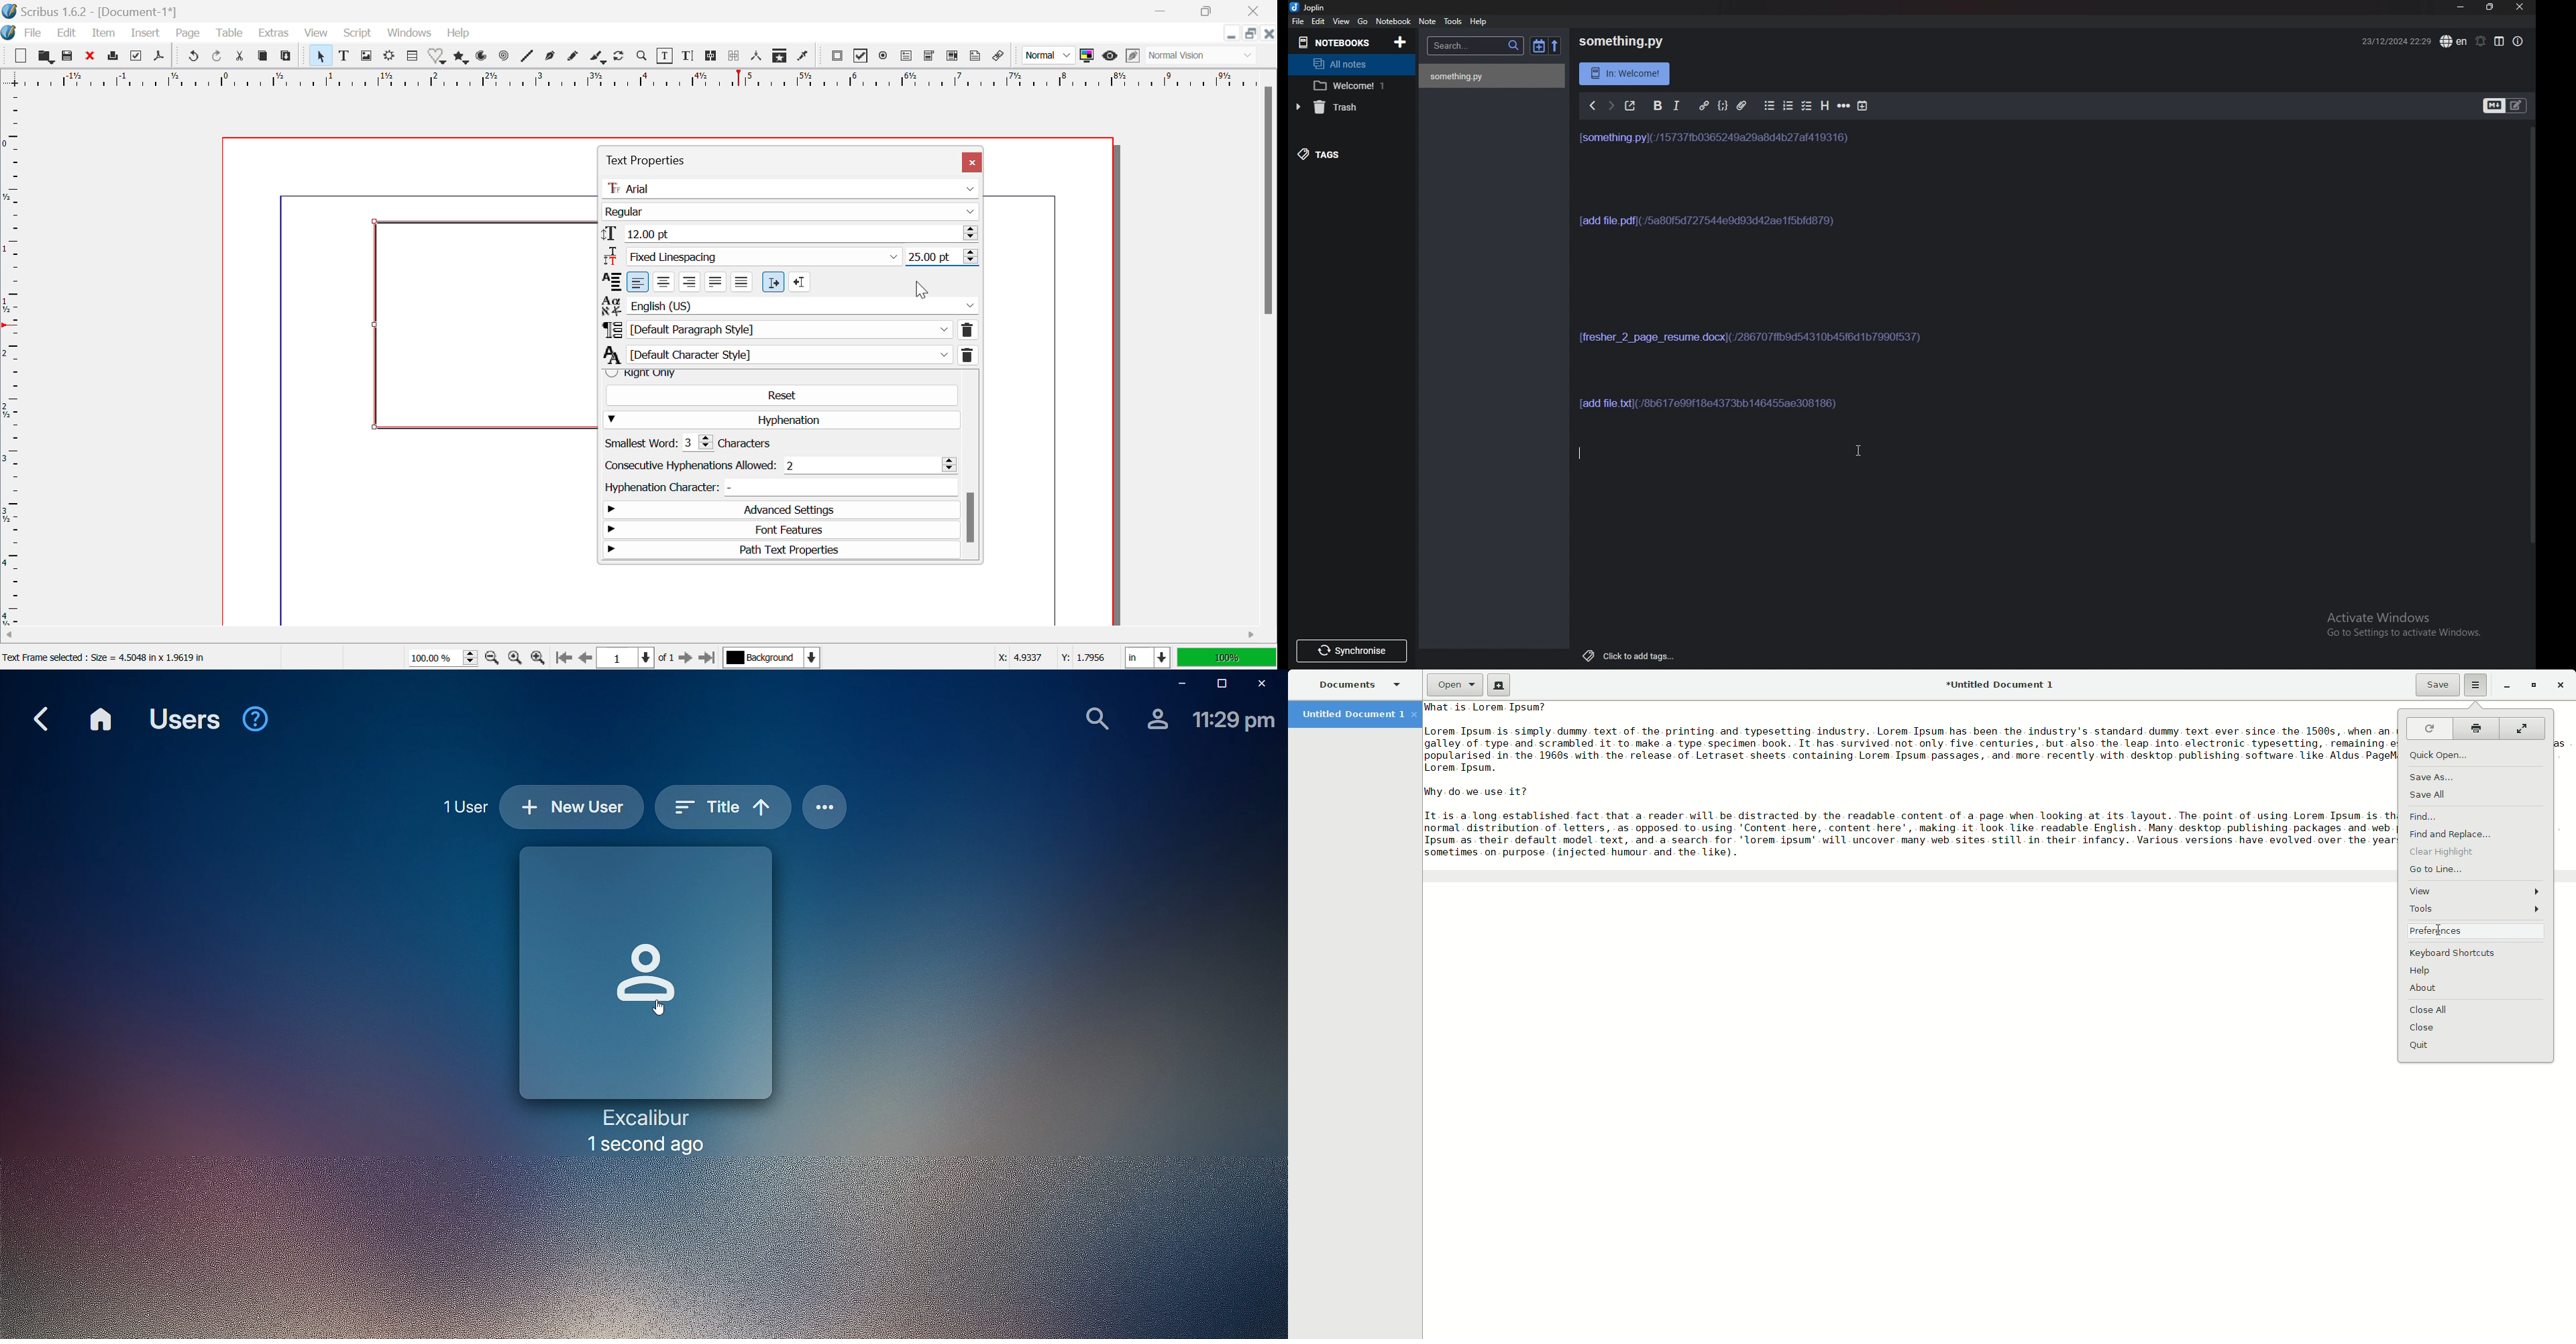  Describe the element at coordinates (1083, 656) in the screenshot. I see `Y: 1.7956` at that location.